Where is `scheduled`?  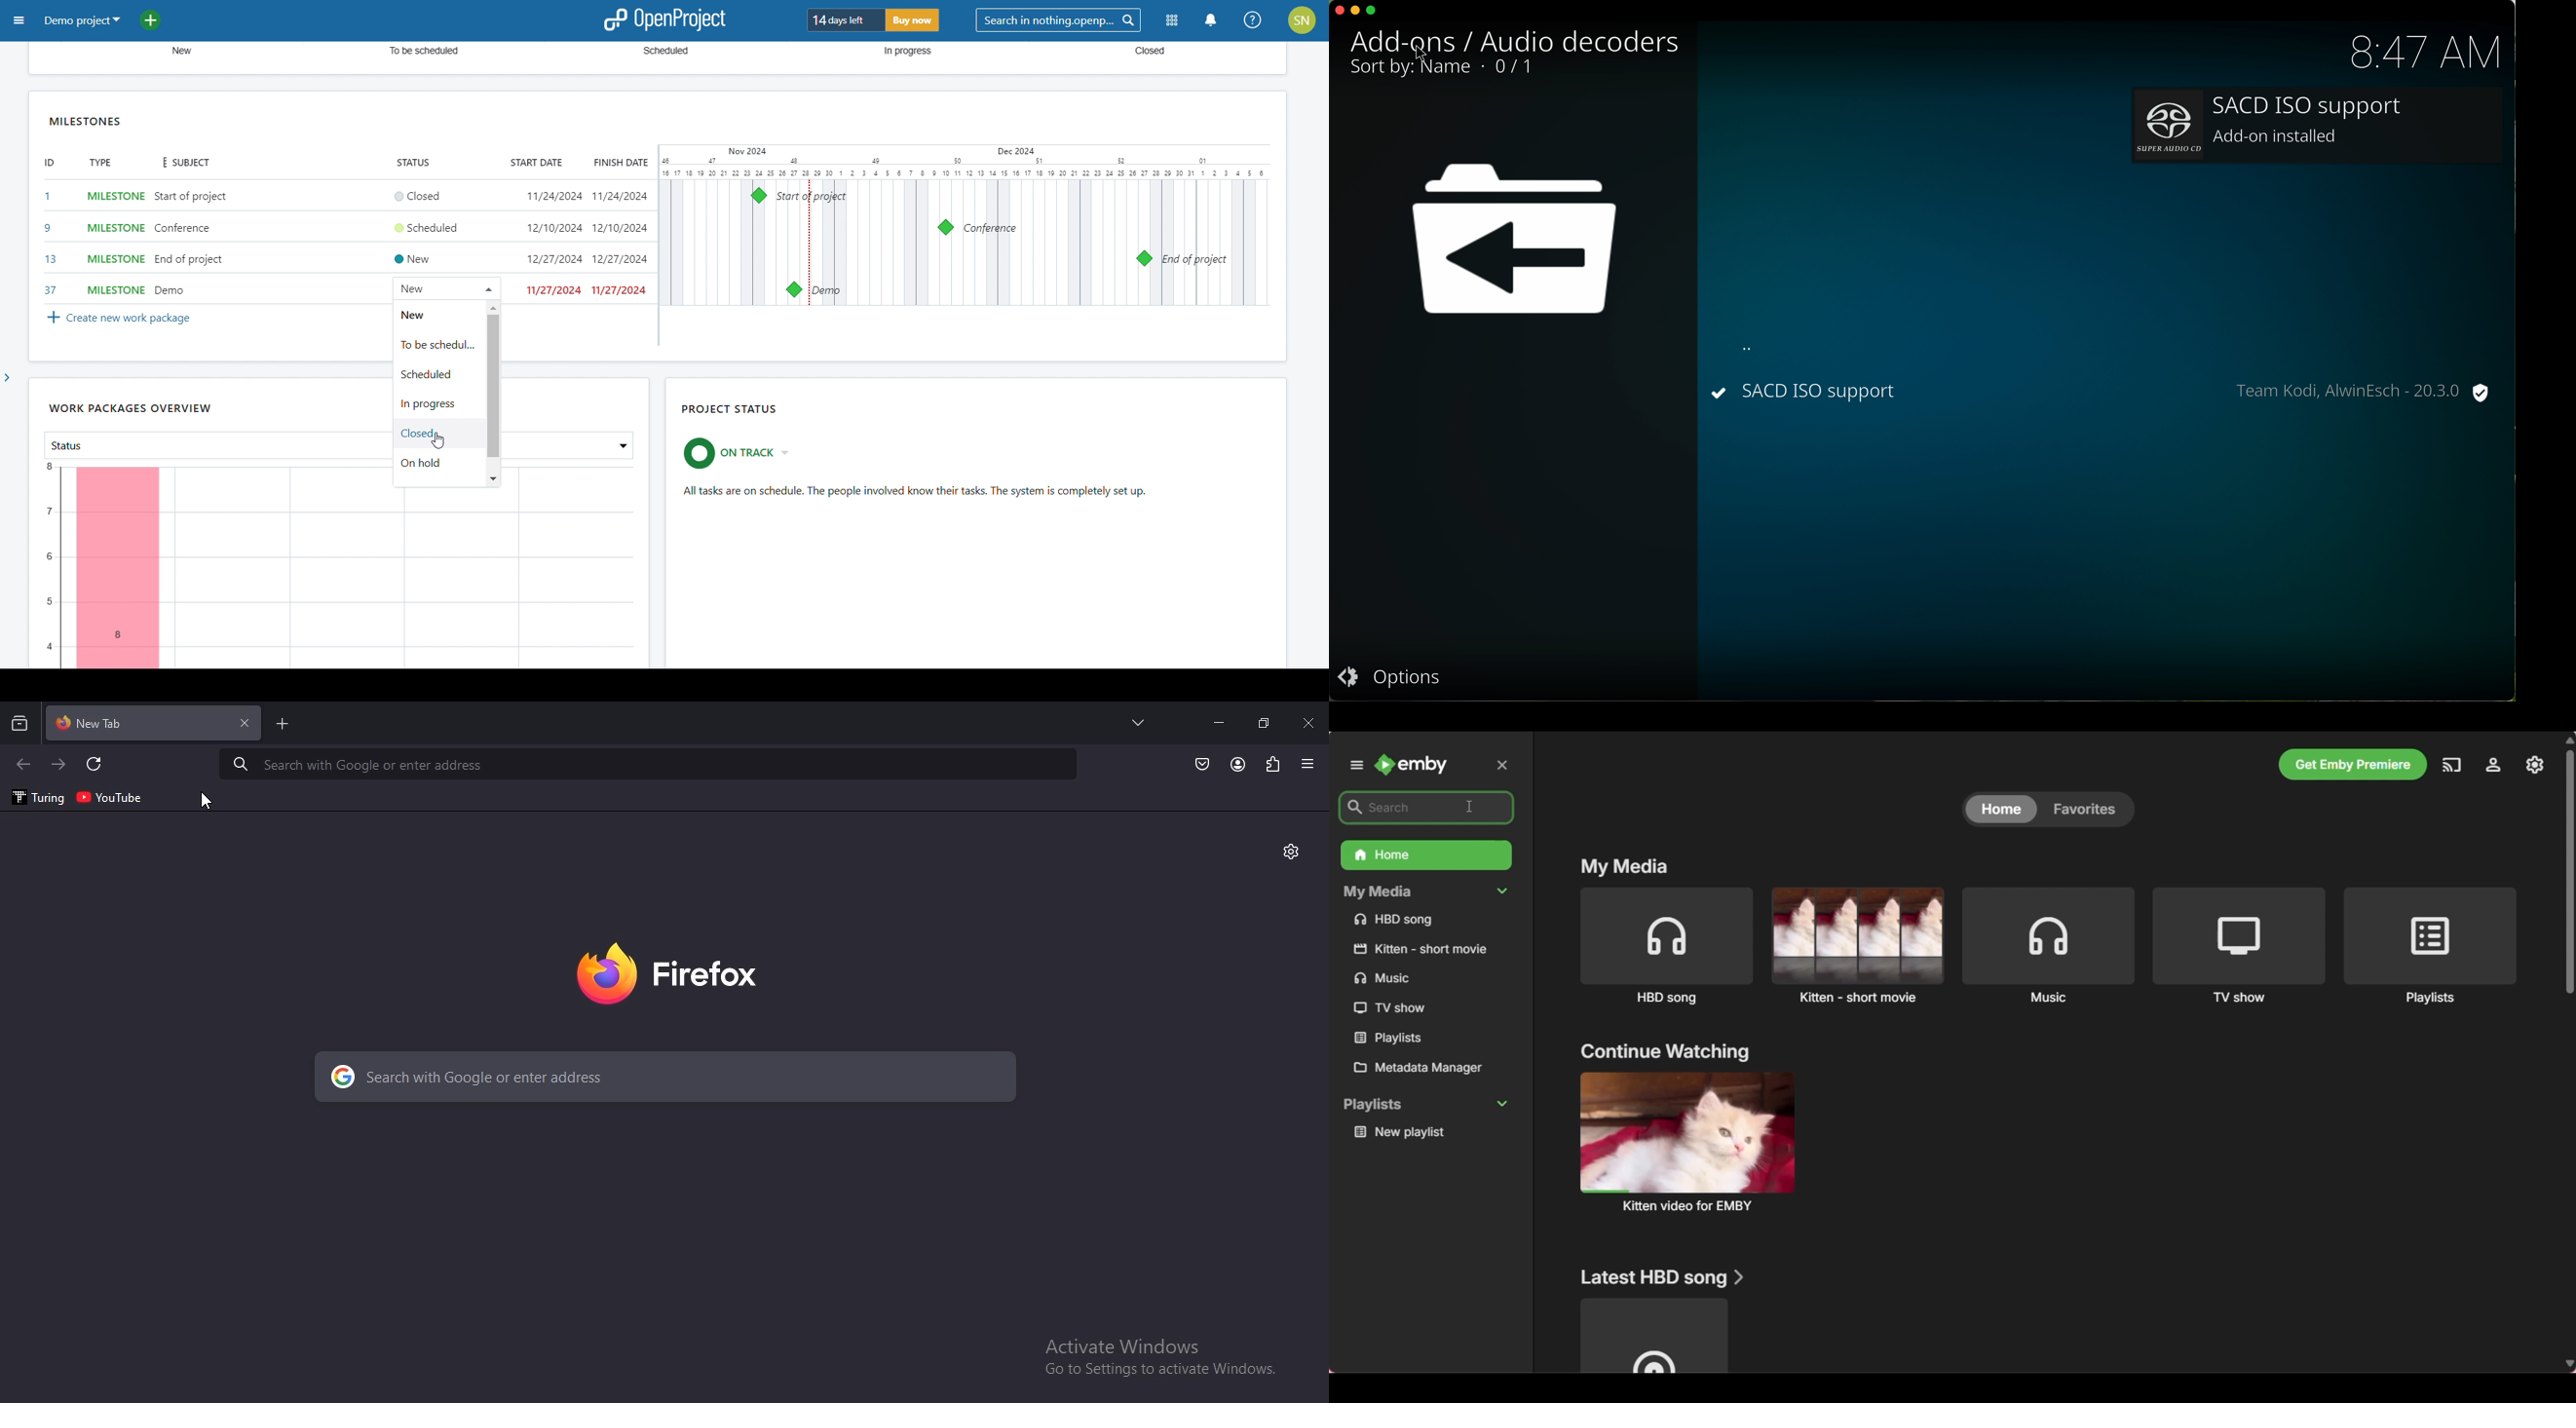 scheduled is located at coordinates (437, 374).